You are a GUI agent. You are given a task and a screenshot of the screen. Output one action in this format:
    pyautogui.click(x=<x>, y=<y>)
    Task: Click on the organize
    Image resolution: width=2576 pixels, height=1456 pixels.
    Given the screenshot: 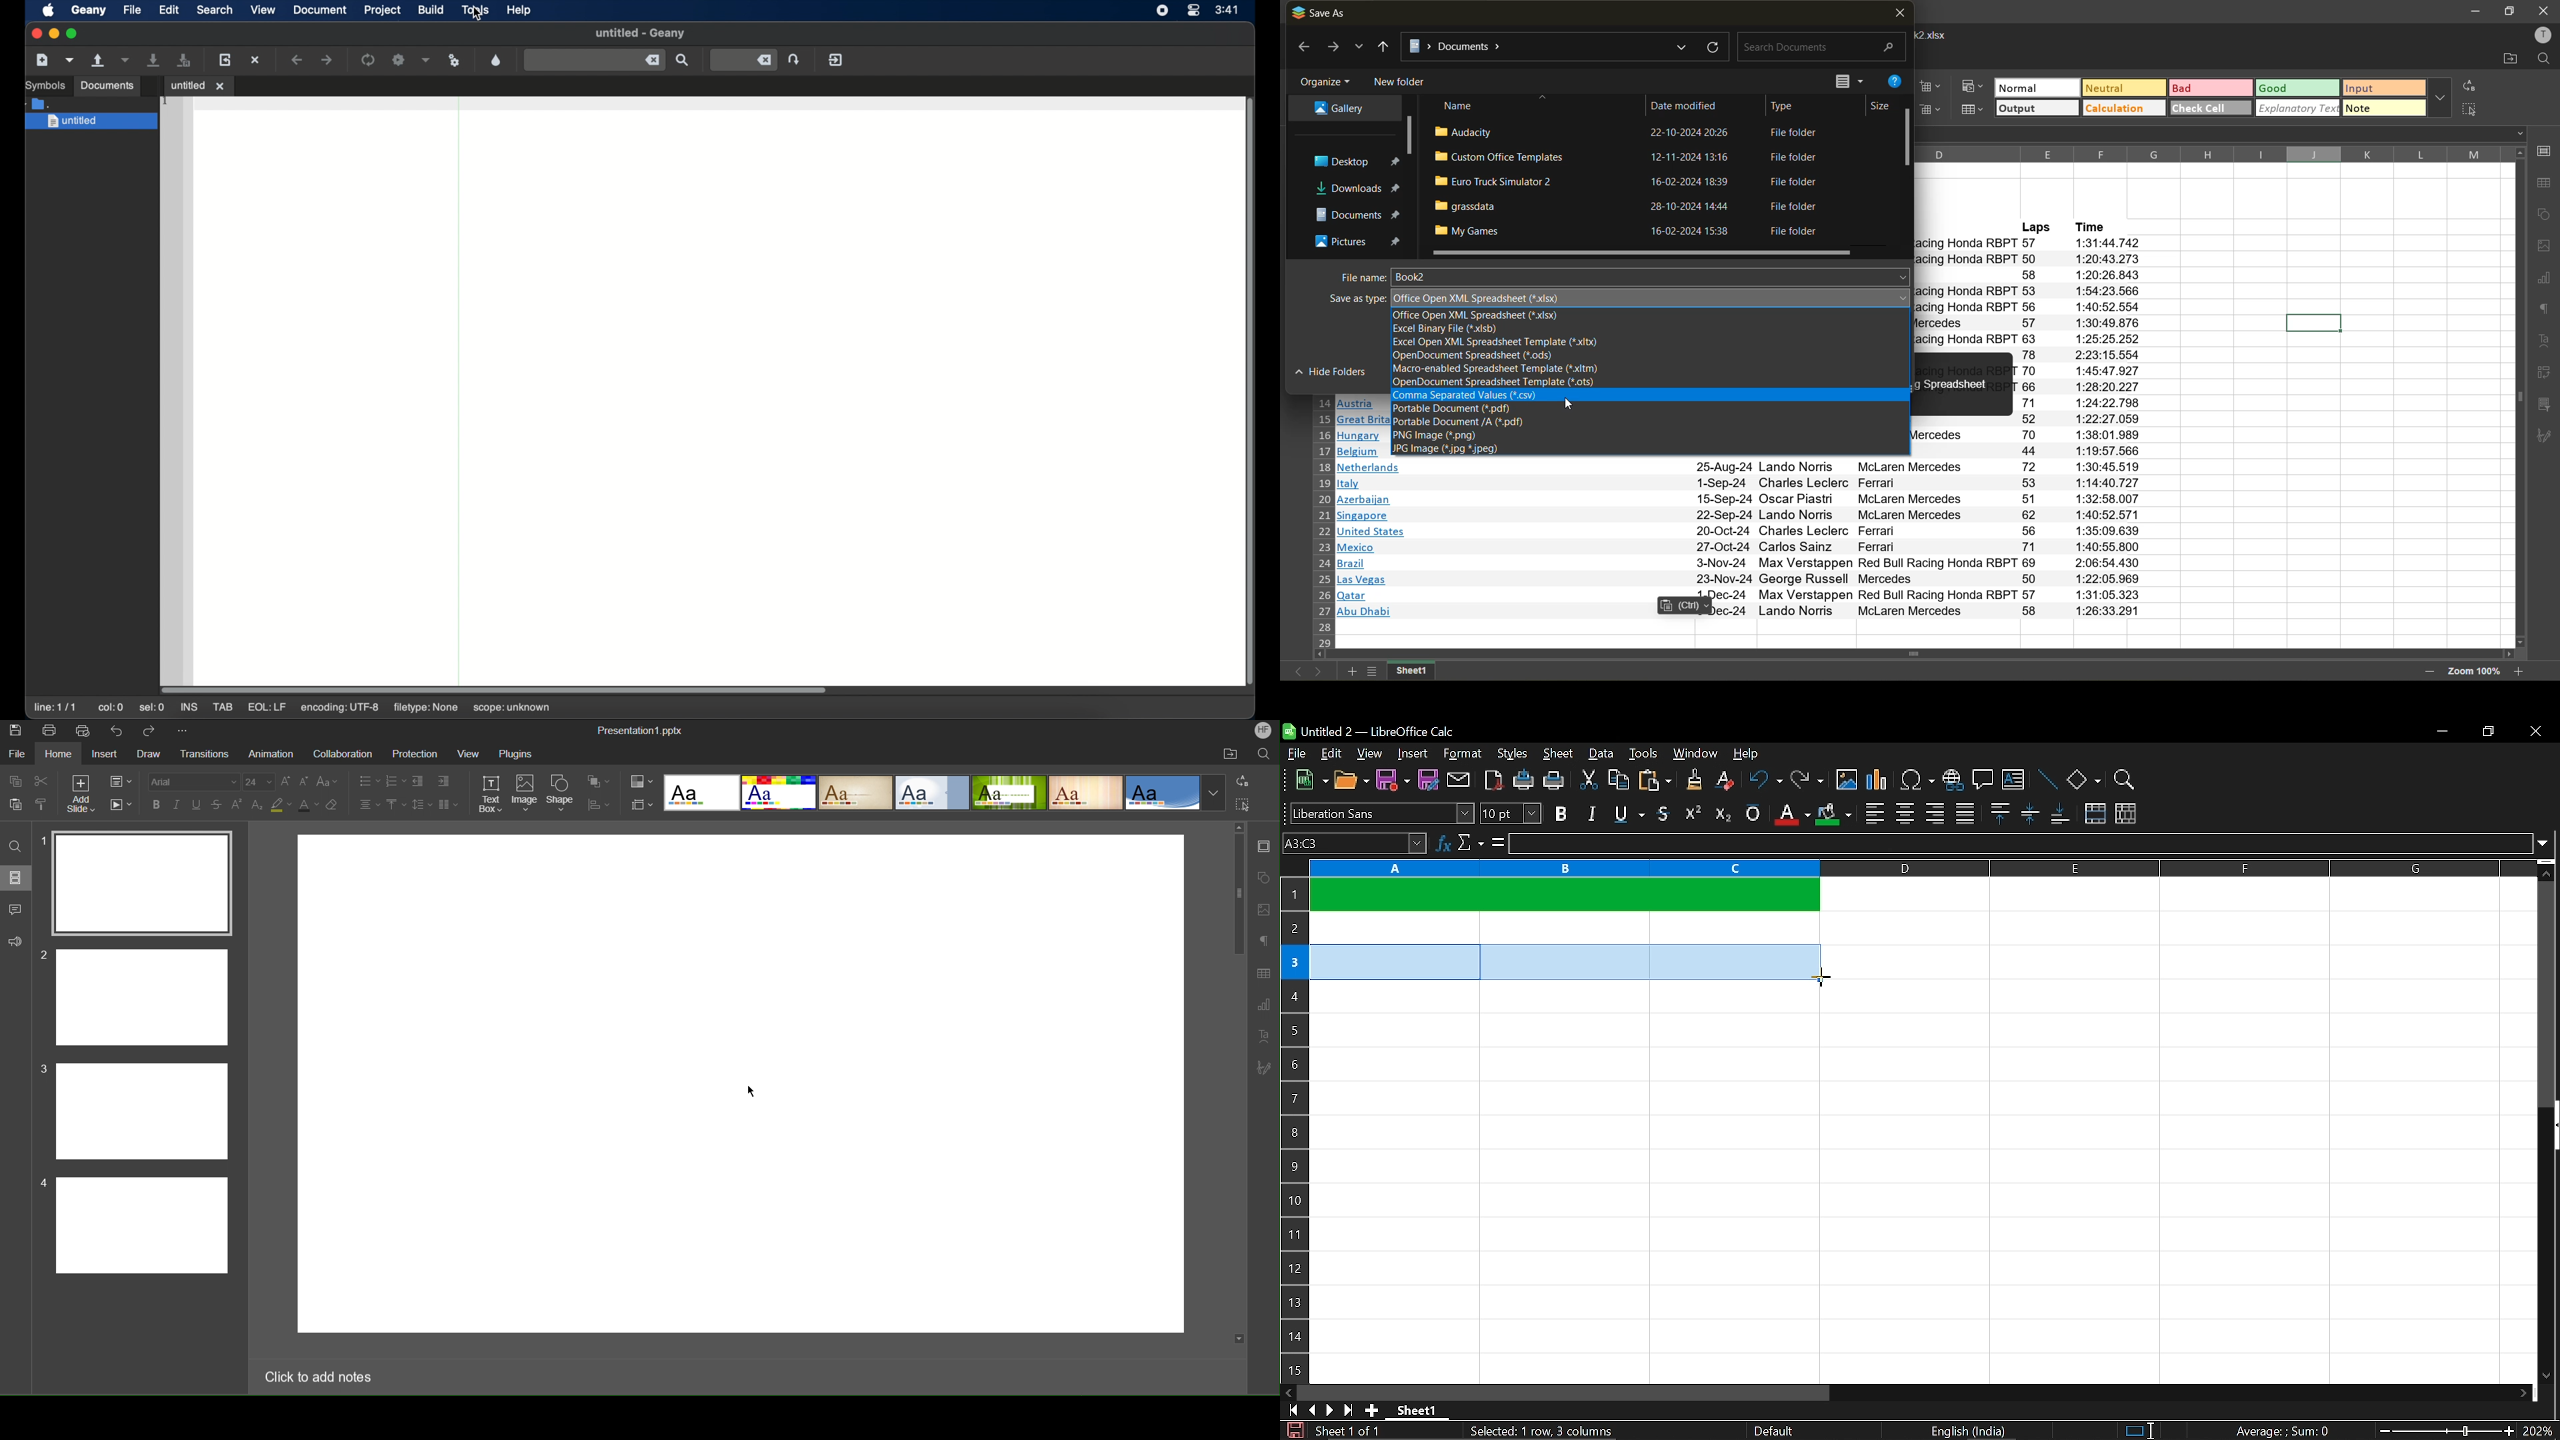 What is the action you would take?
    pyautogui.click(x=1325, y=79)
    